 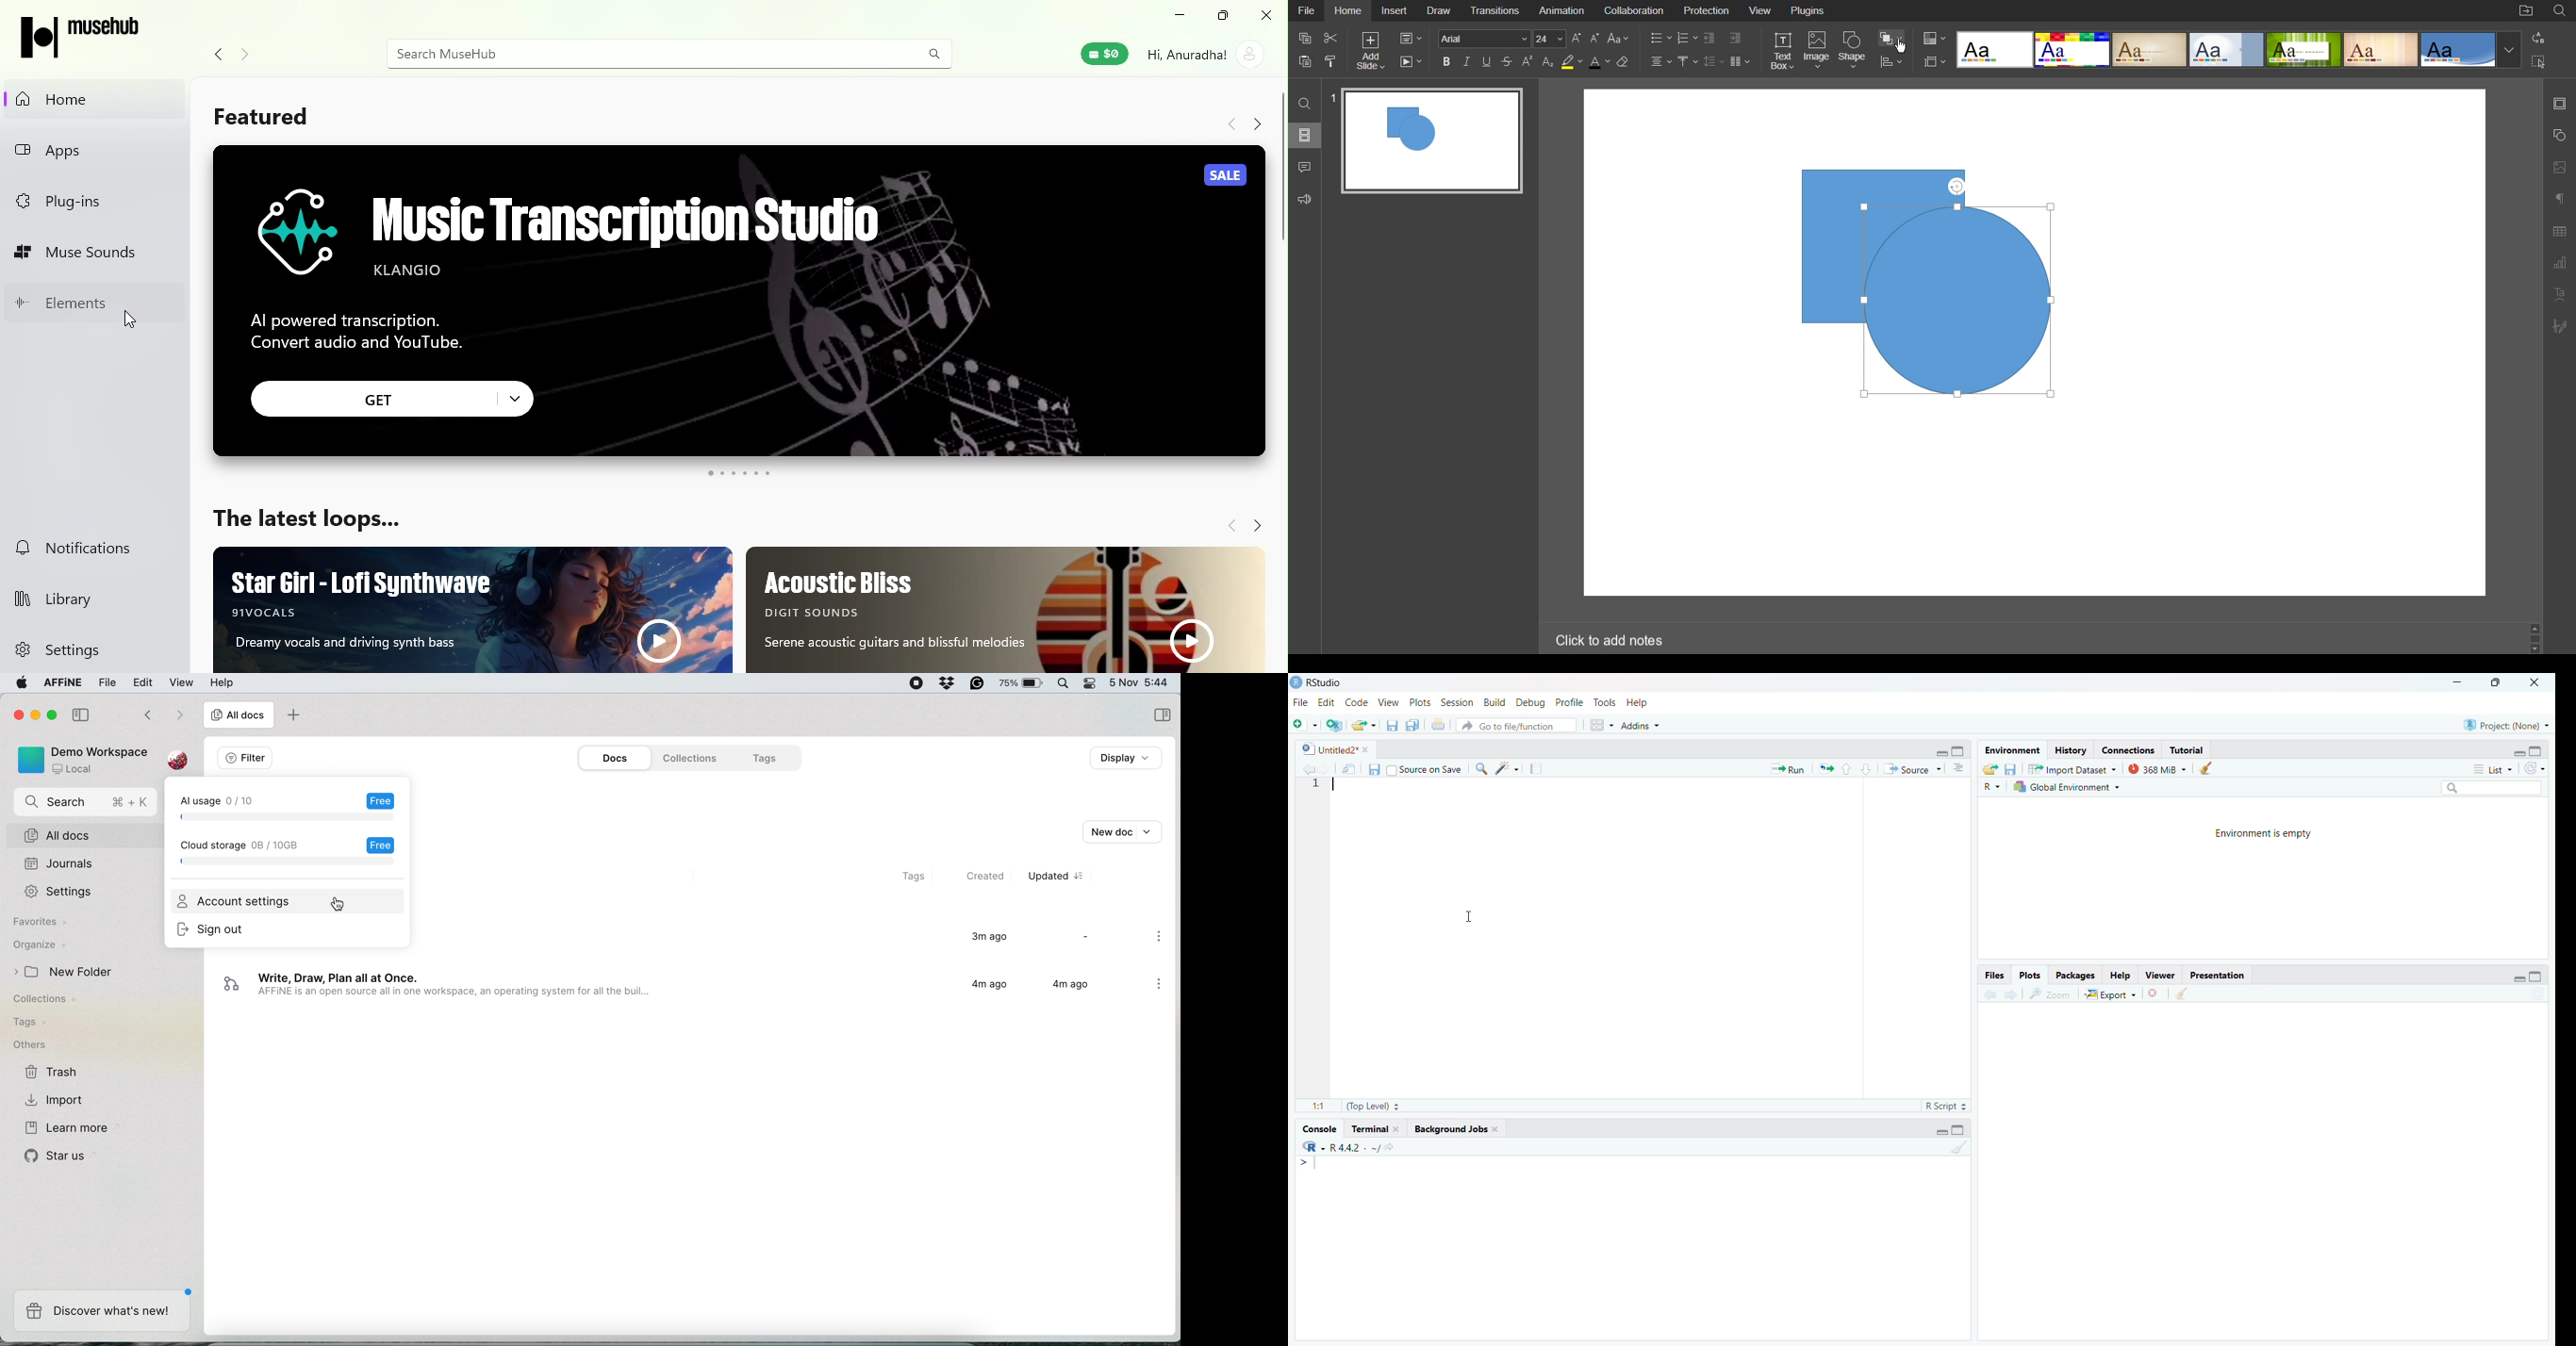 I want to click on add, so click(x=1305, y=725).